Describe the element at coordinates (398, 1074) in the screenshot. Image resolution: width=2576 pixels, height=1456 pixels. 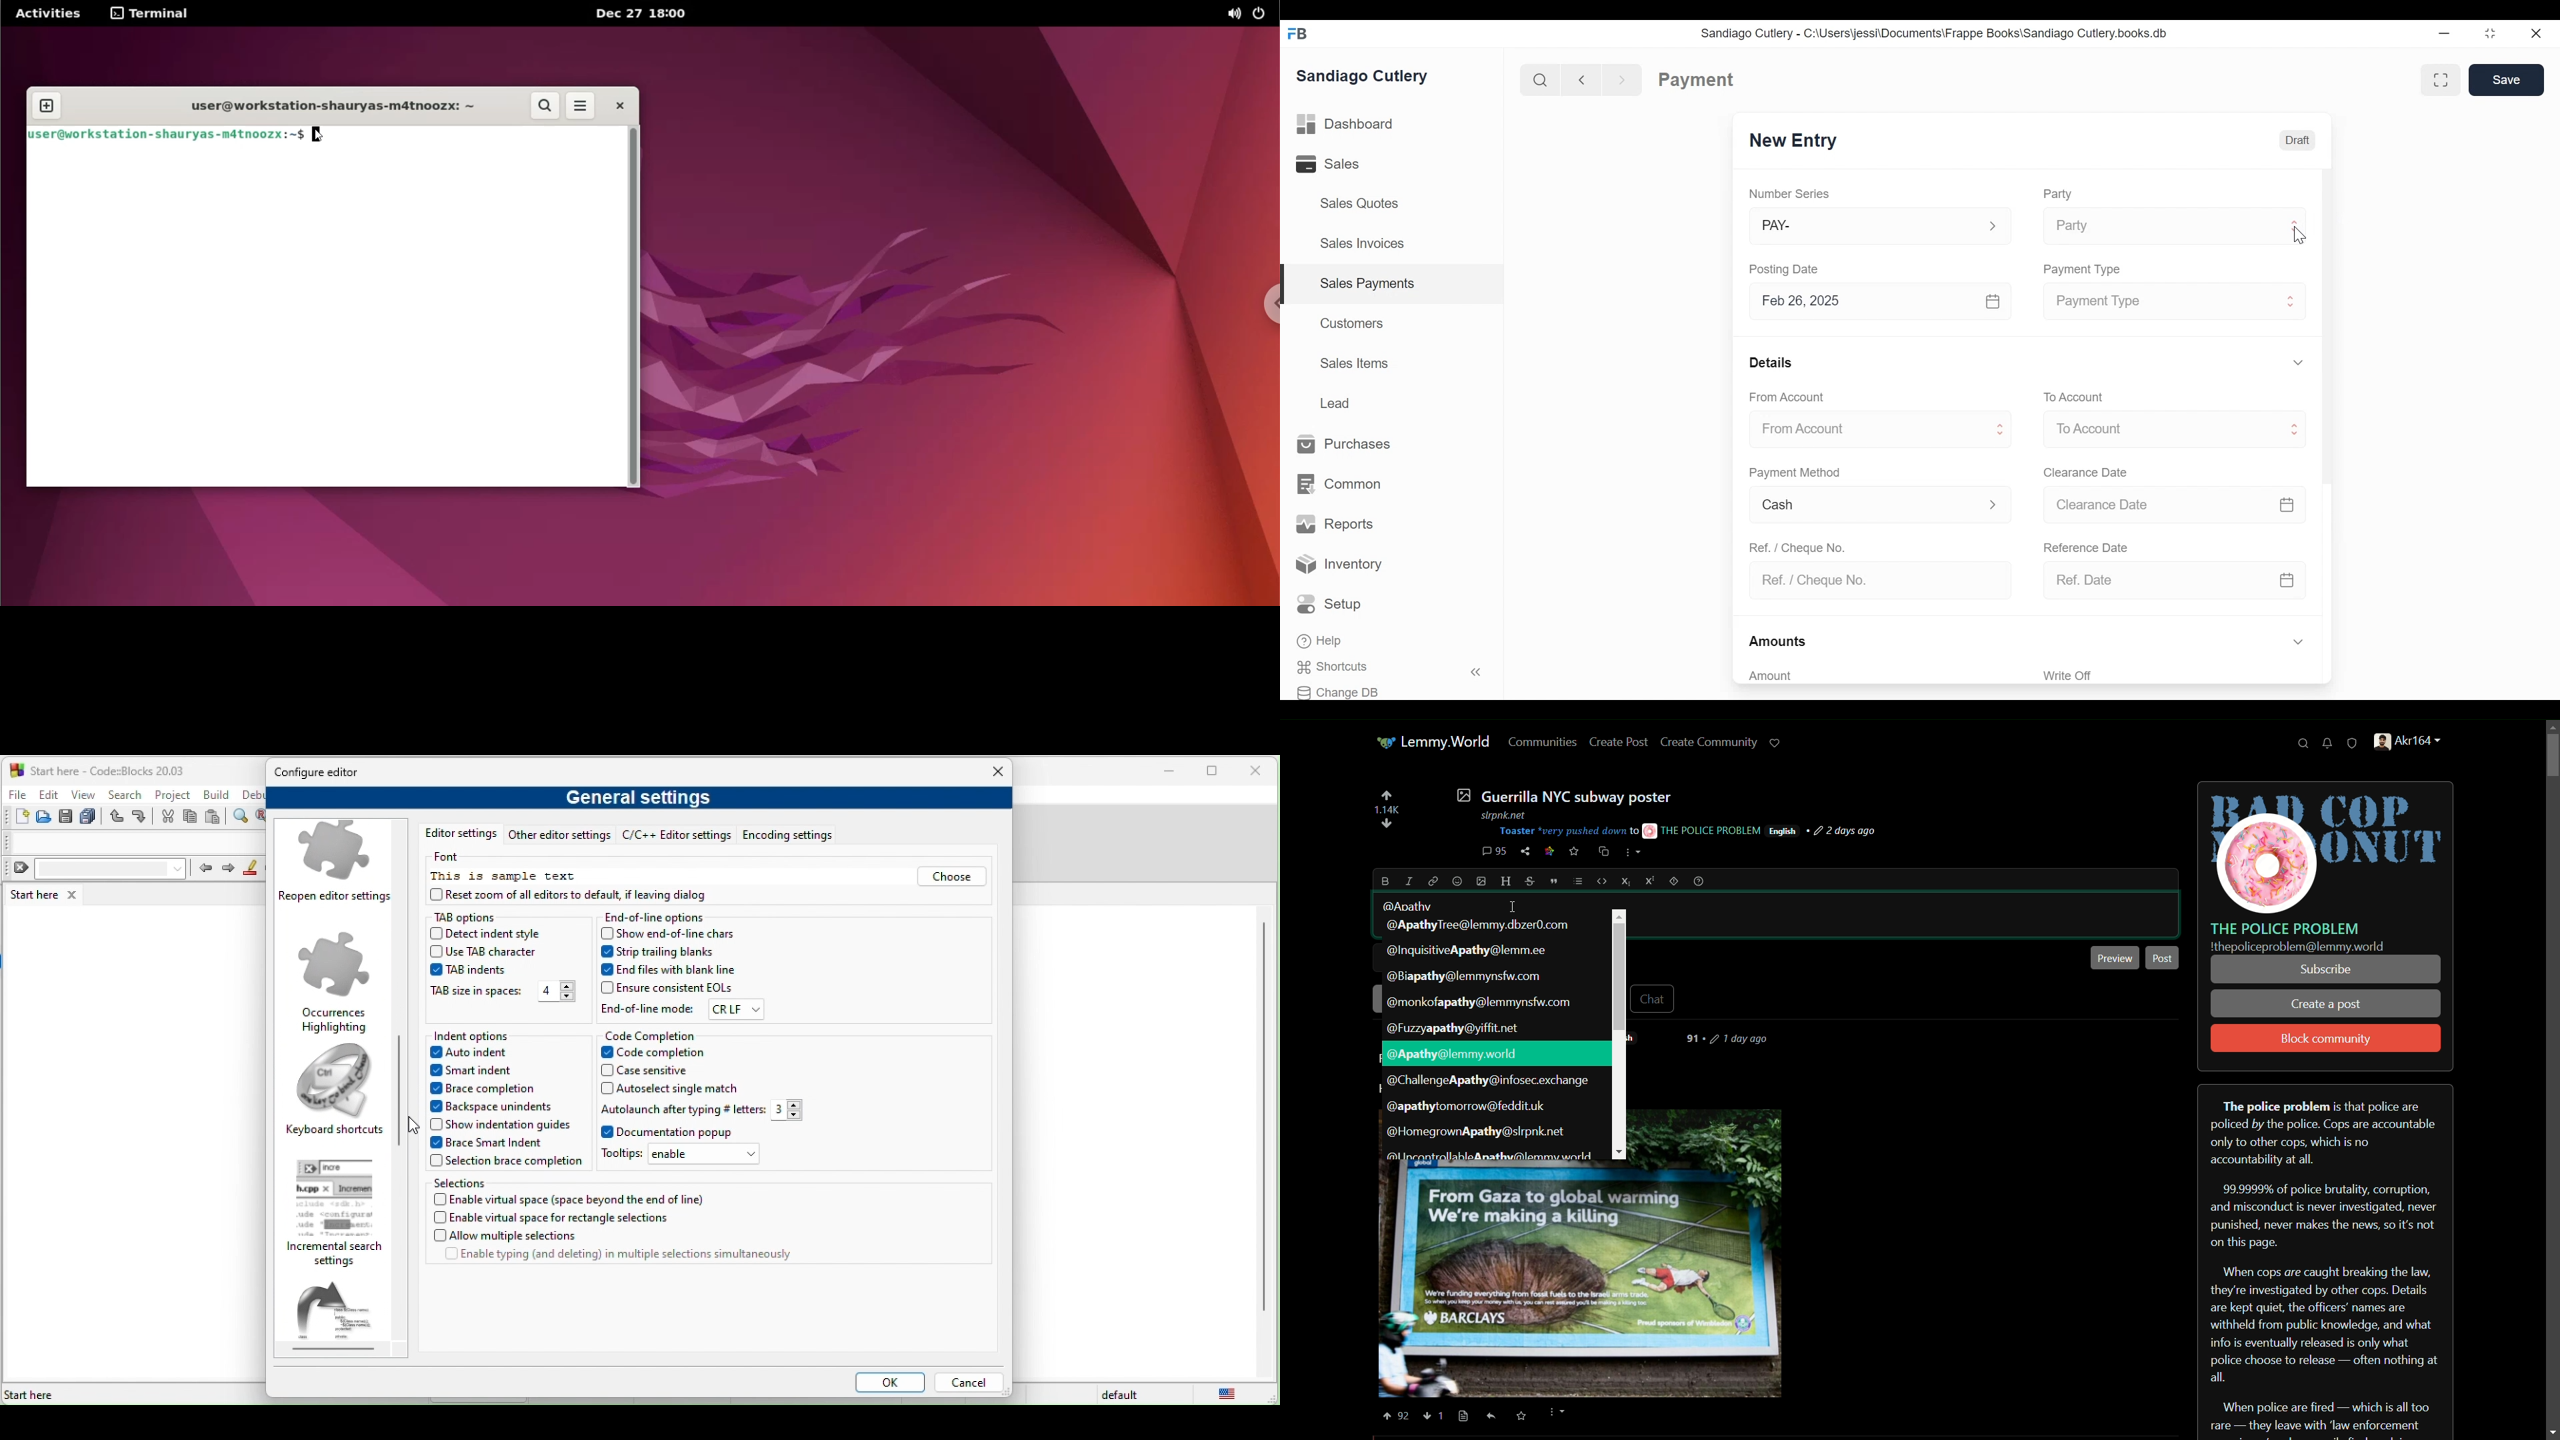
I see `scroll bar moved` at that location.